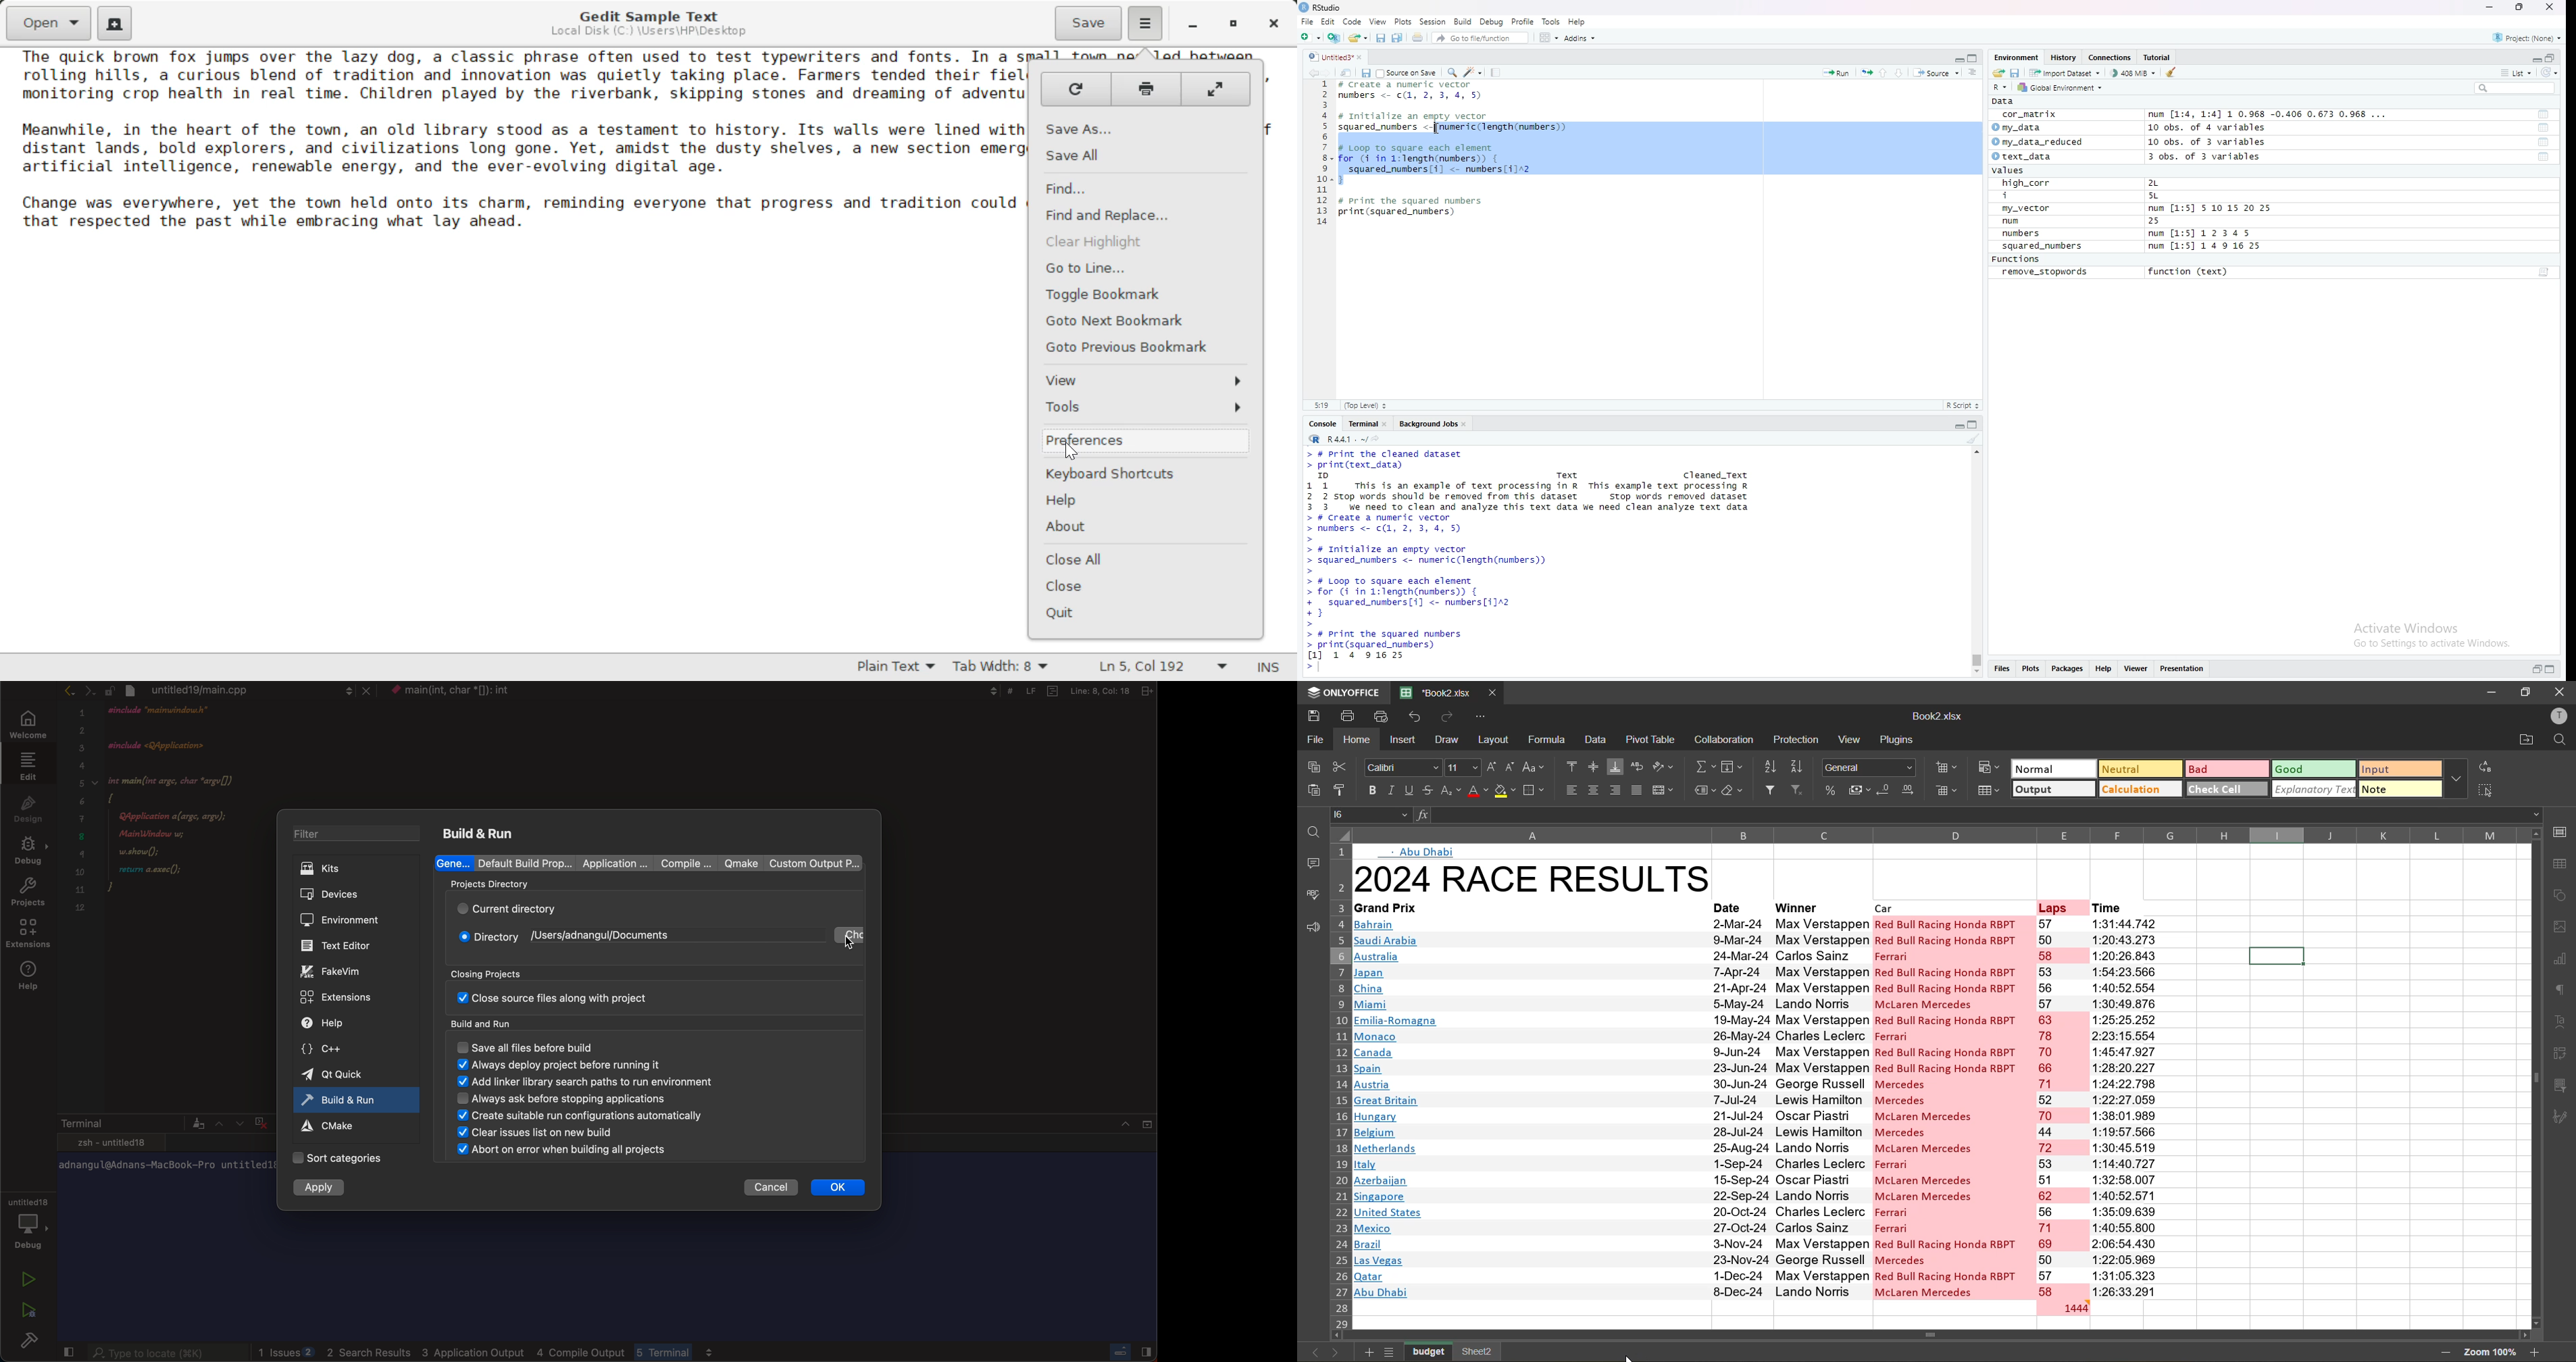  I want to click on | numeric (length(numbers)), so click(1505, 128).